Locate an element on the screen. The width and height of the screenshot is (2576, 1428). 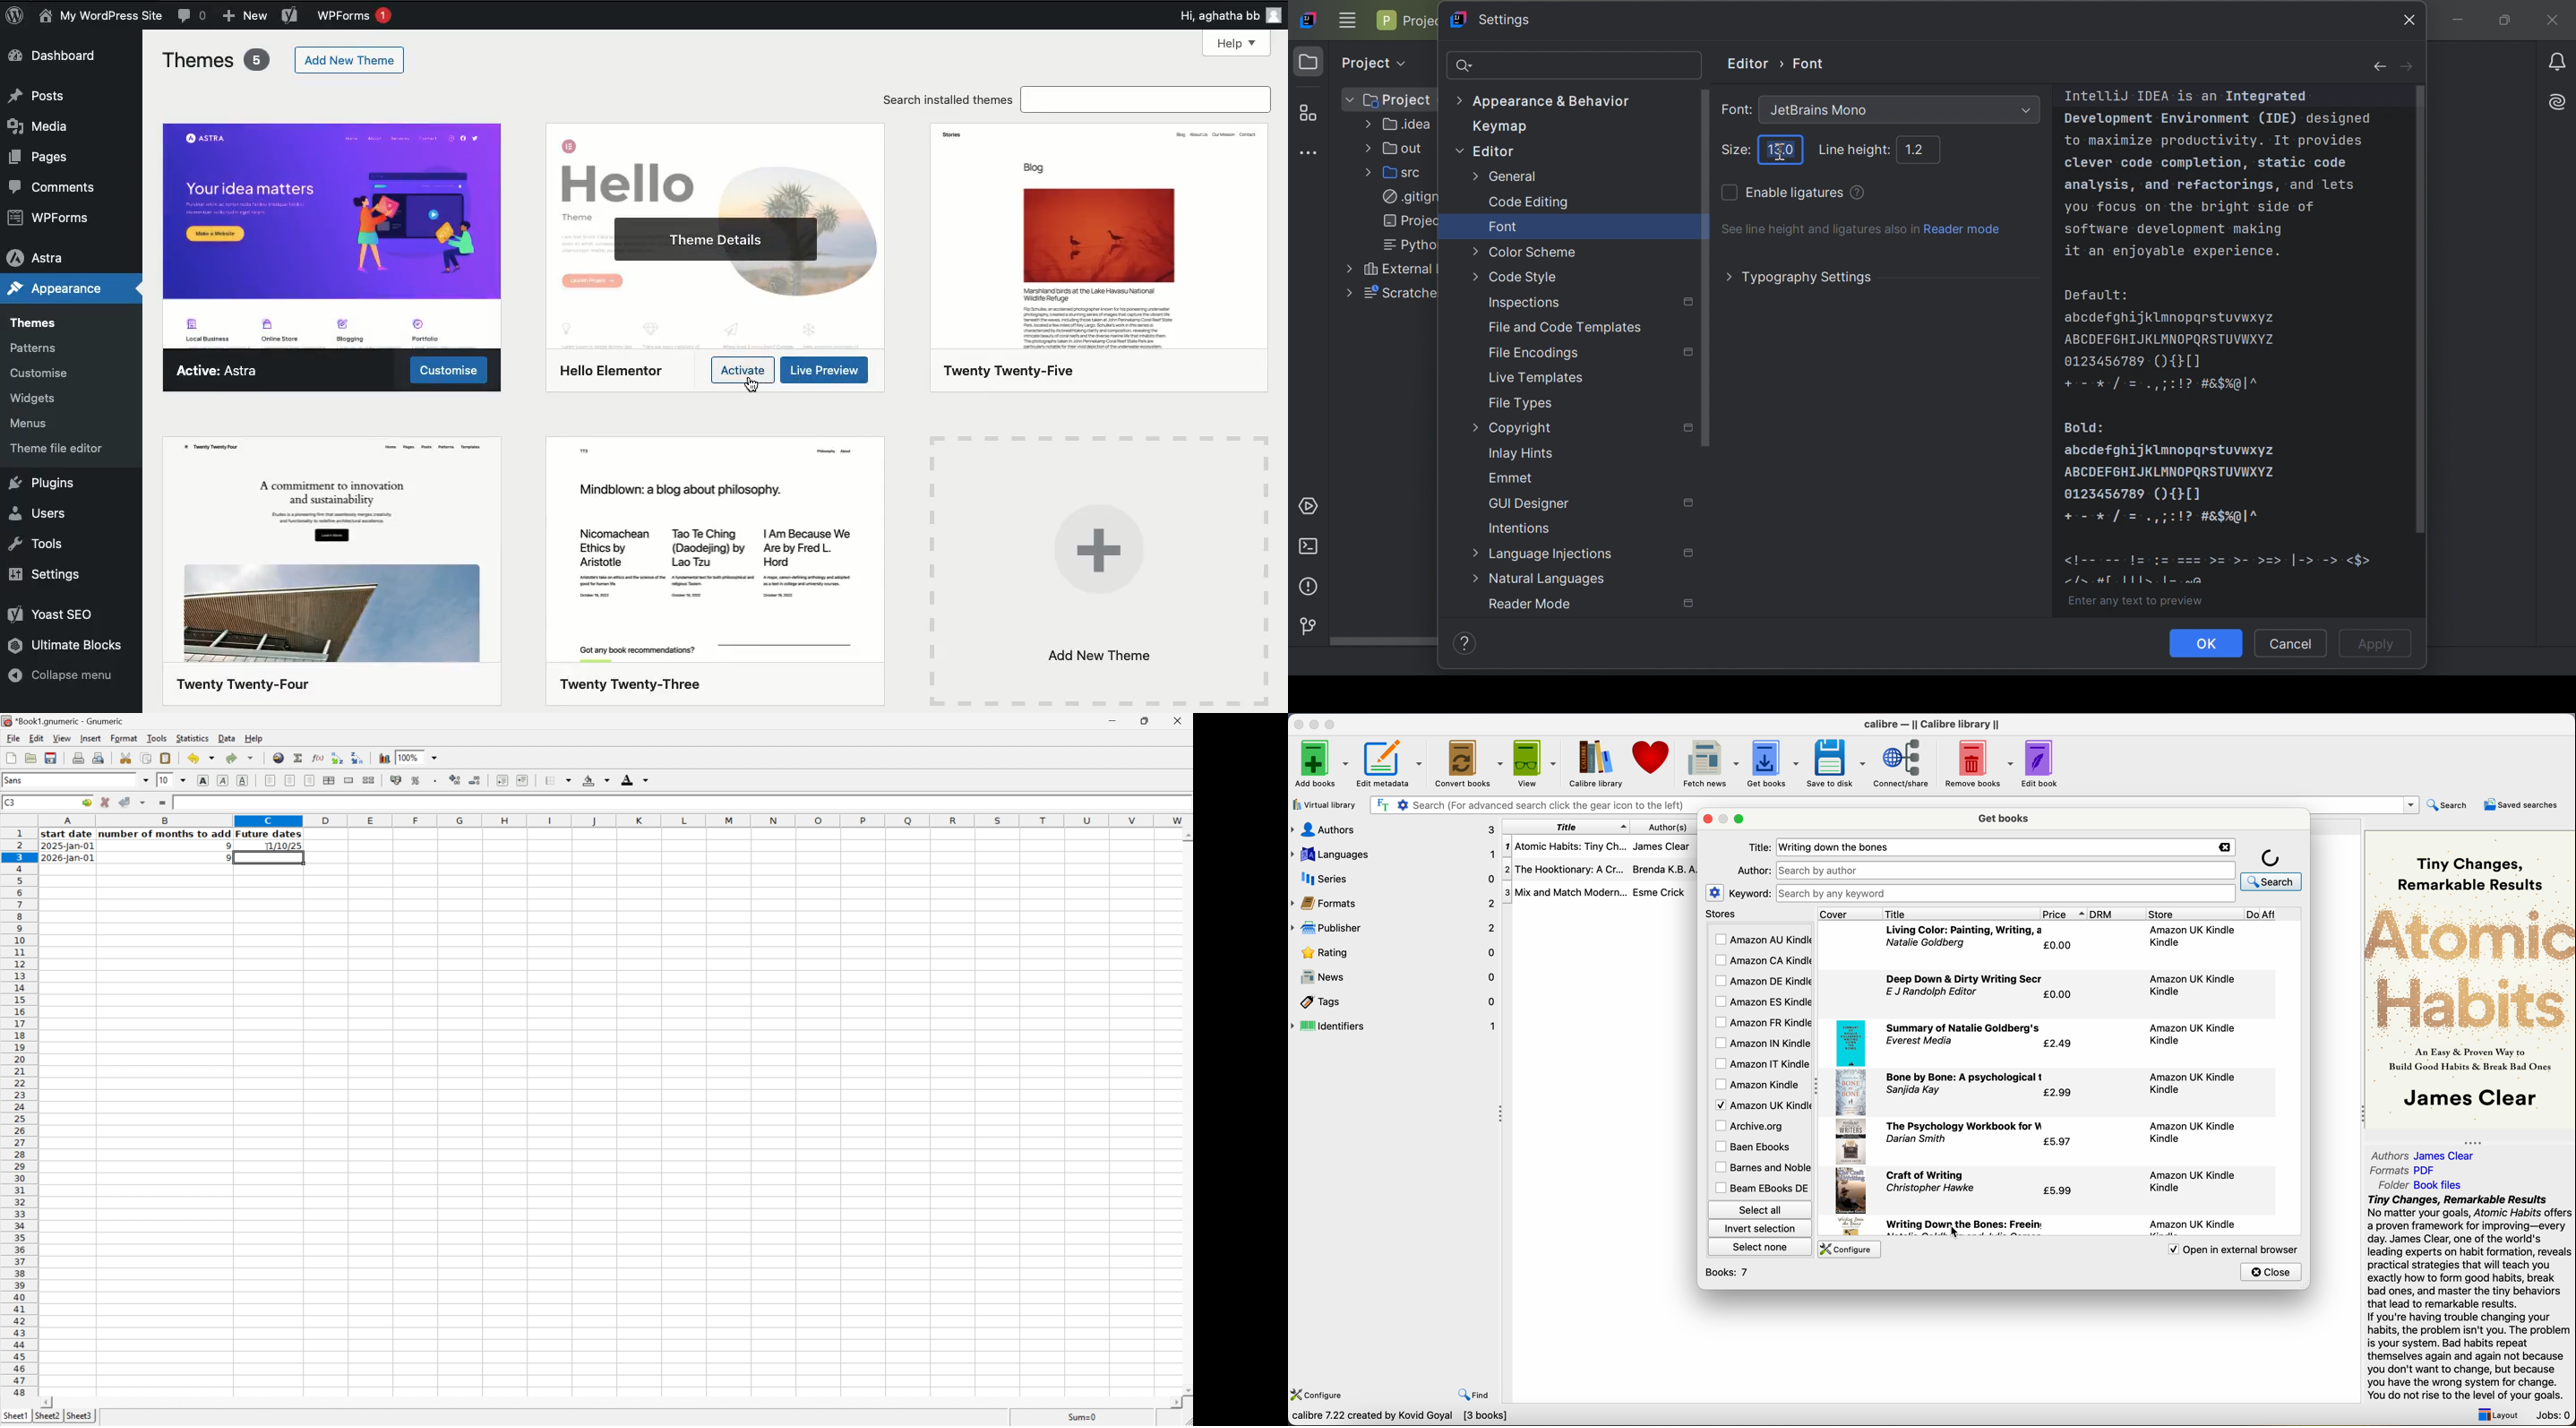
AI Assistant is located at coordinates (2560, 100).